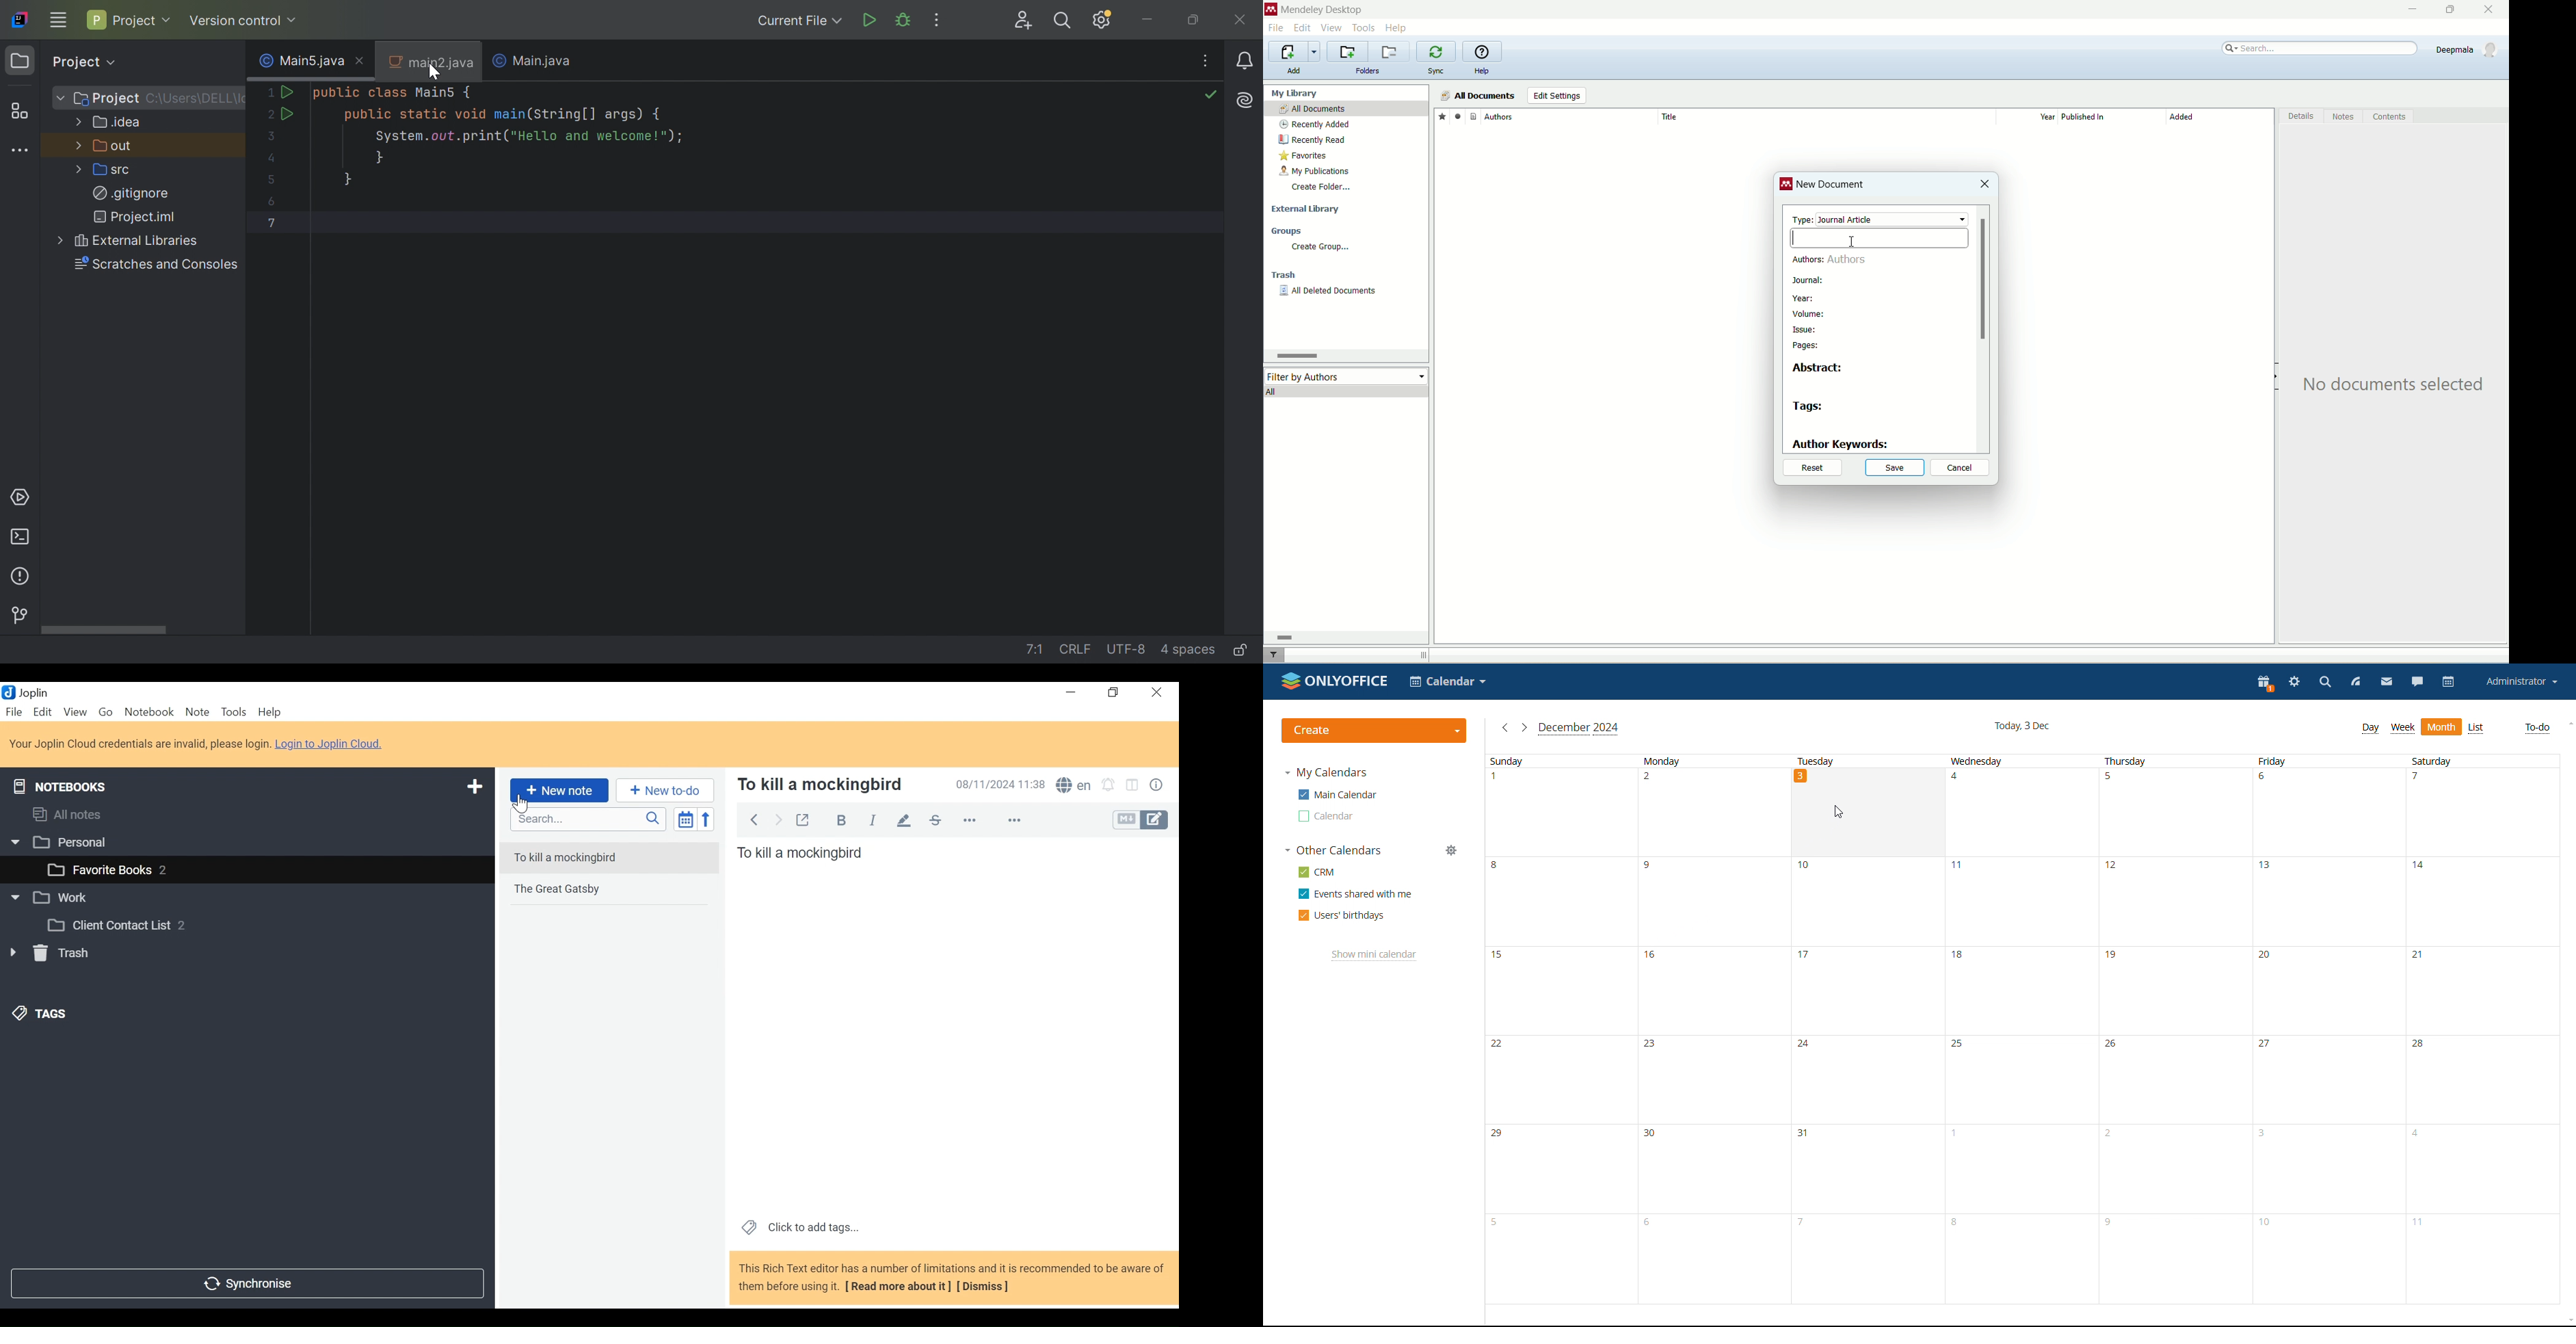  Describe the element at coordinates (1158, 786) in the screenshot. I see `Note properties` at that location.